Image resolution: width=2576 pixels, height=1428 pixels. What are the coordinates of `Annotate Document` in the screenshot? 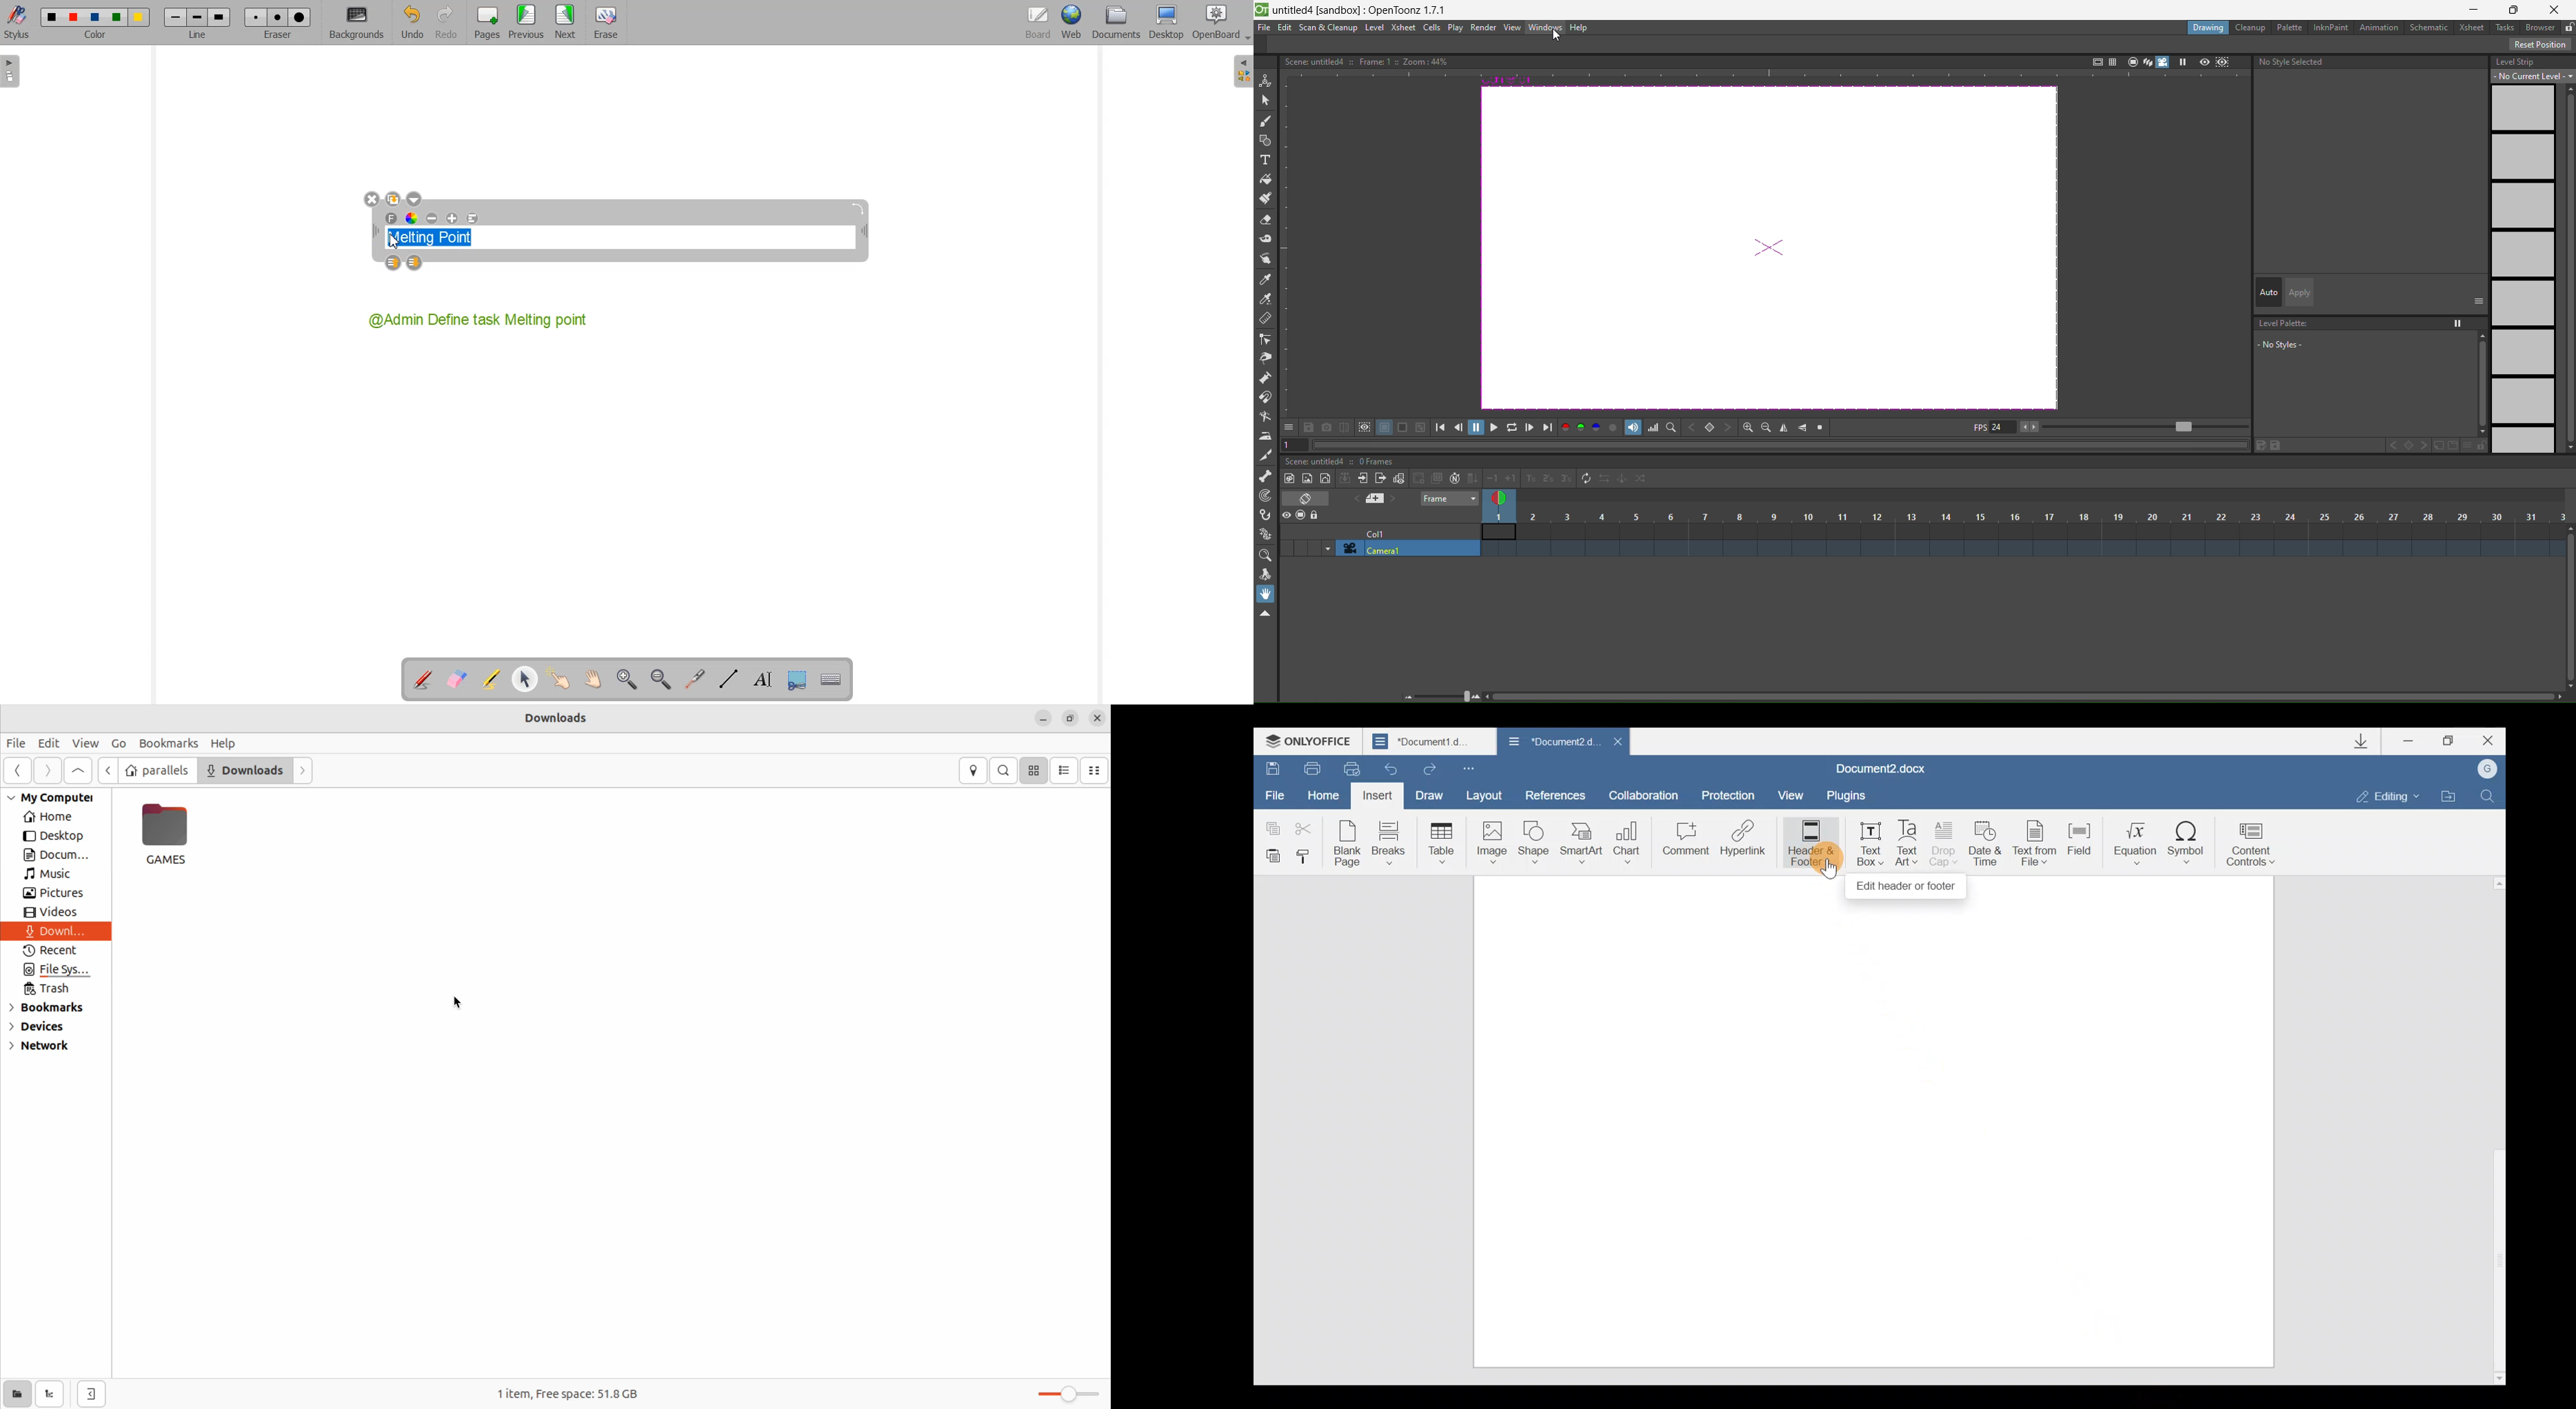 It's located at (422, 680).